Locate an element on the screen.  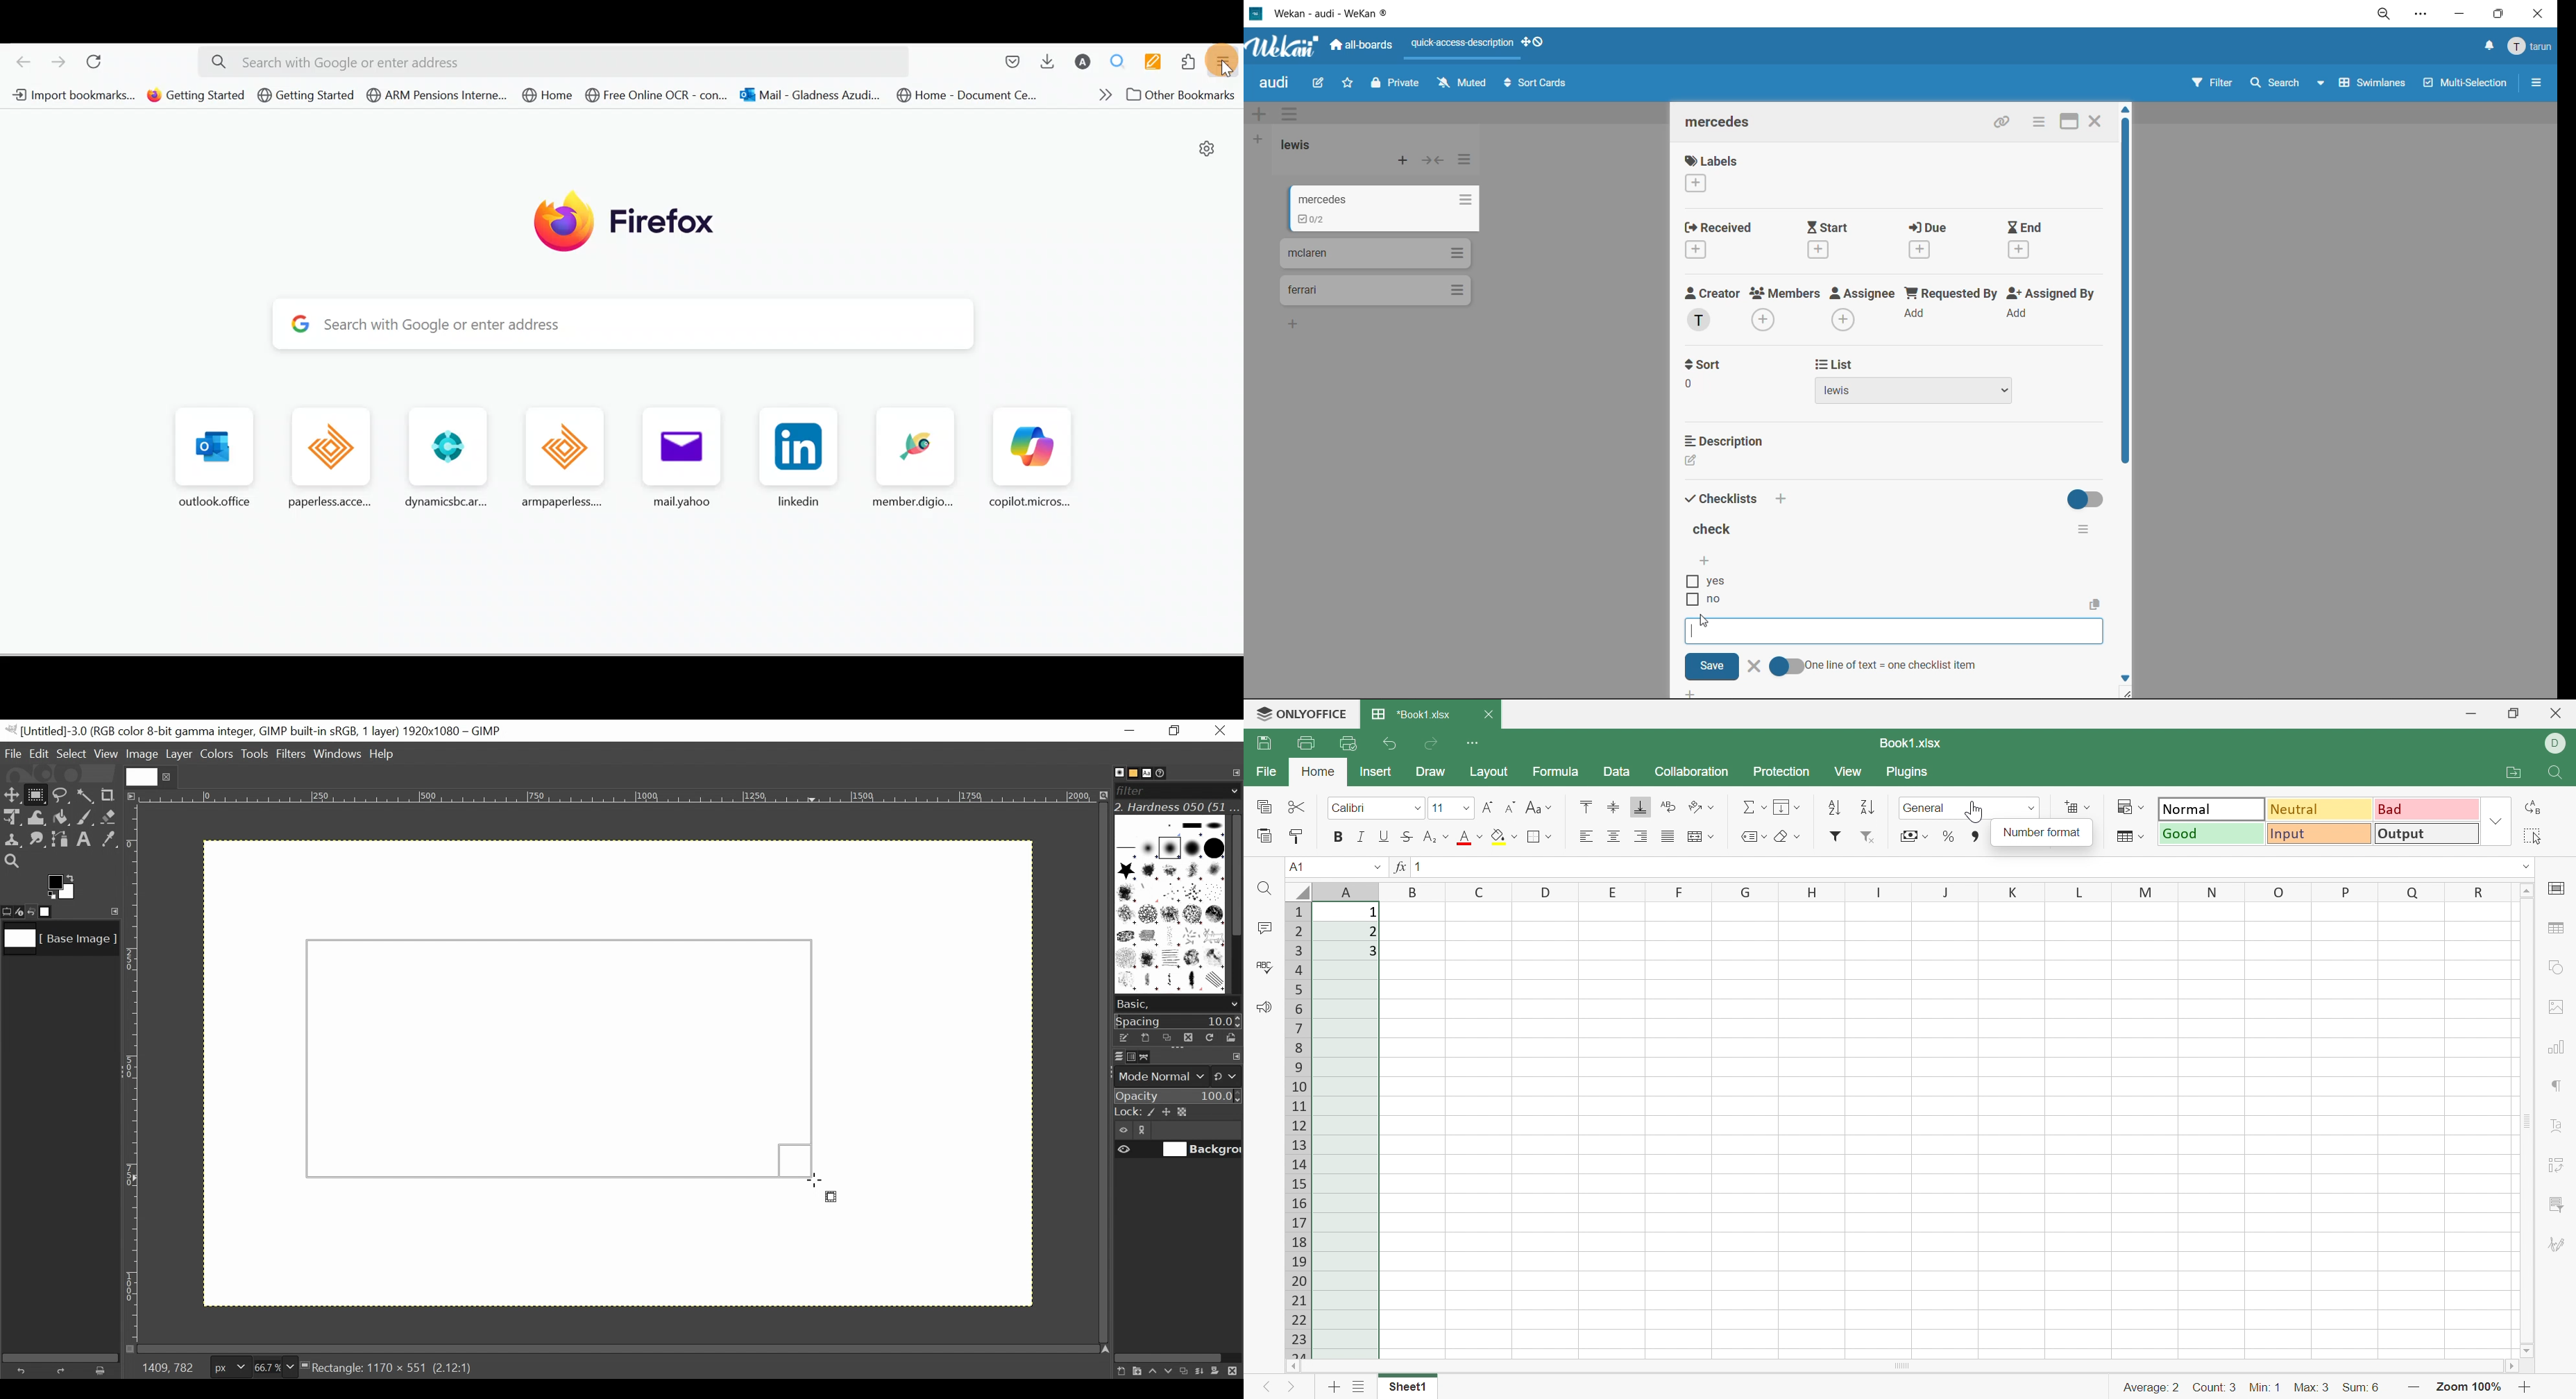
Font is located at coordinates (1471, 838).